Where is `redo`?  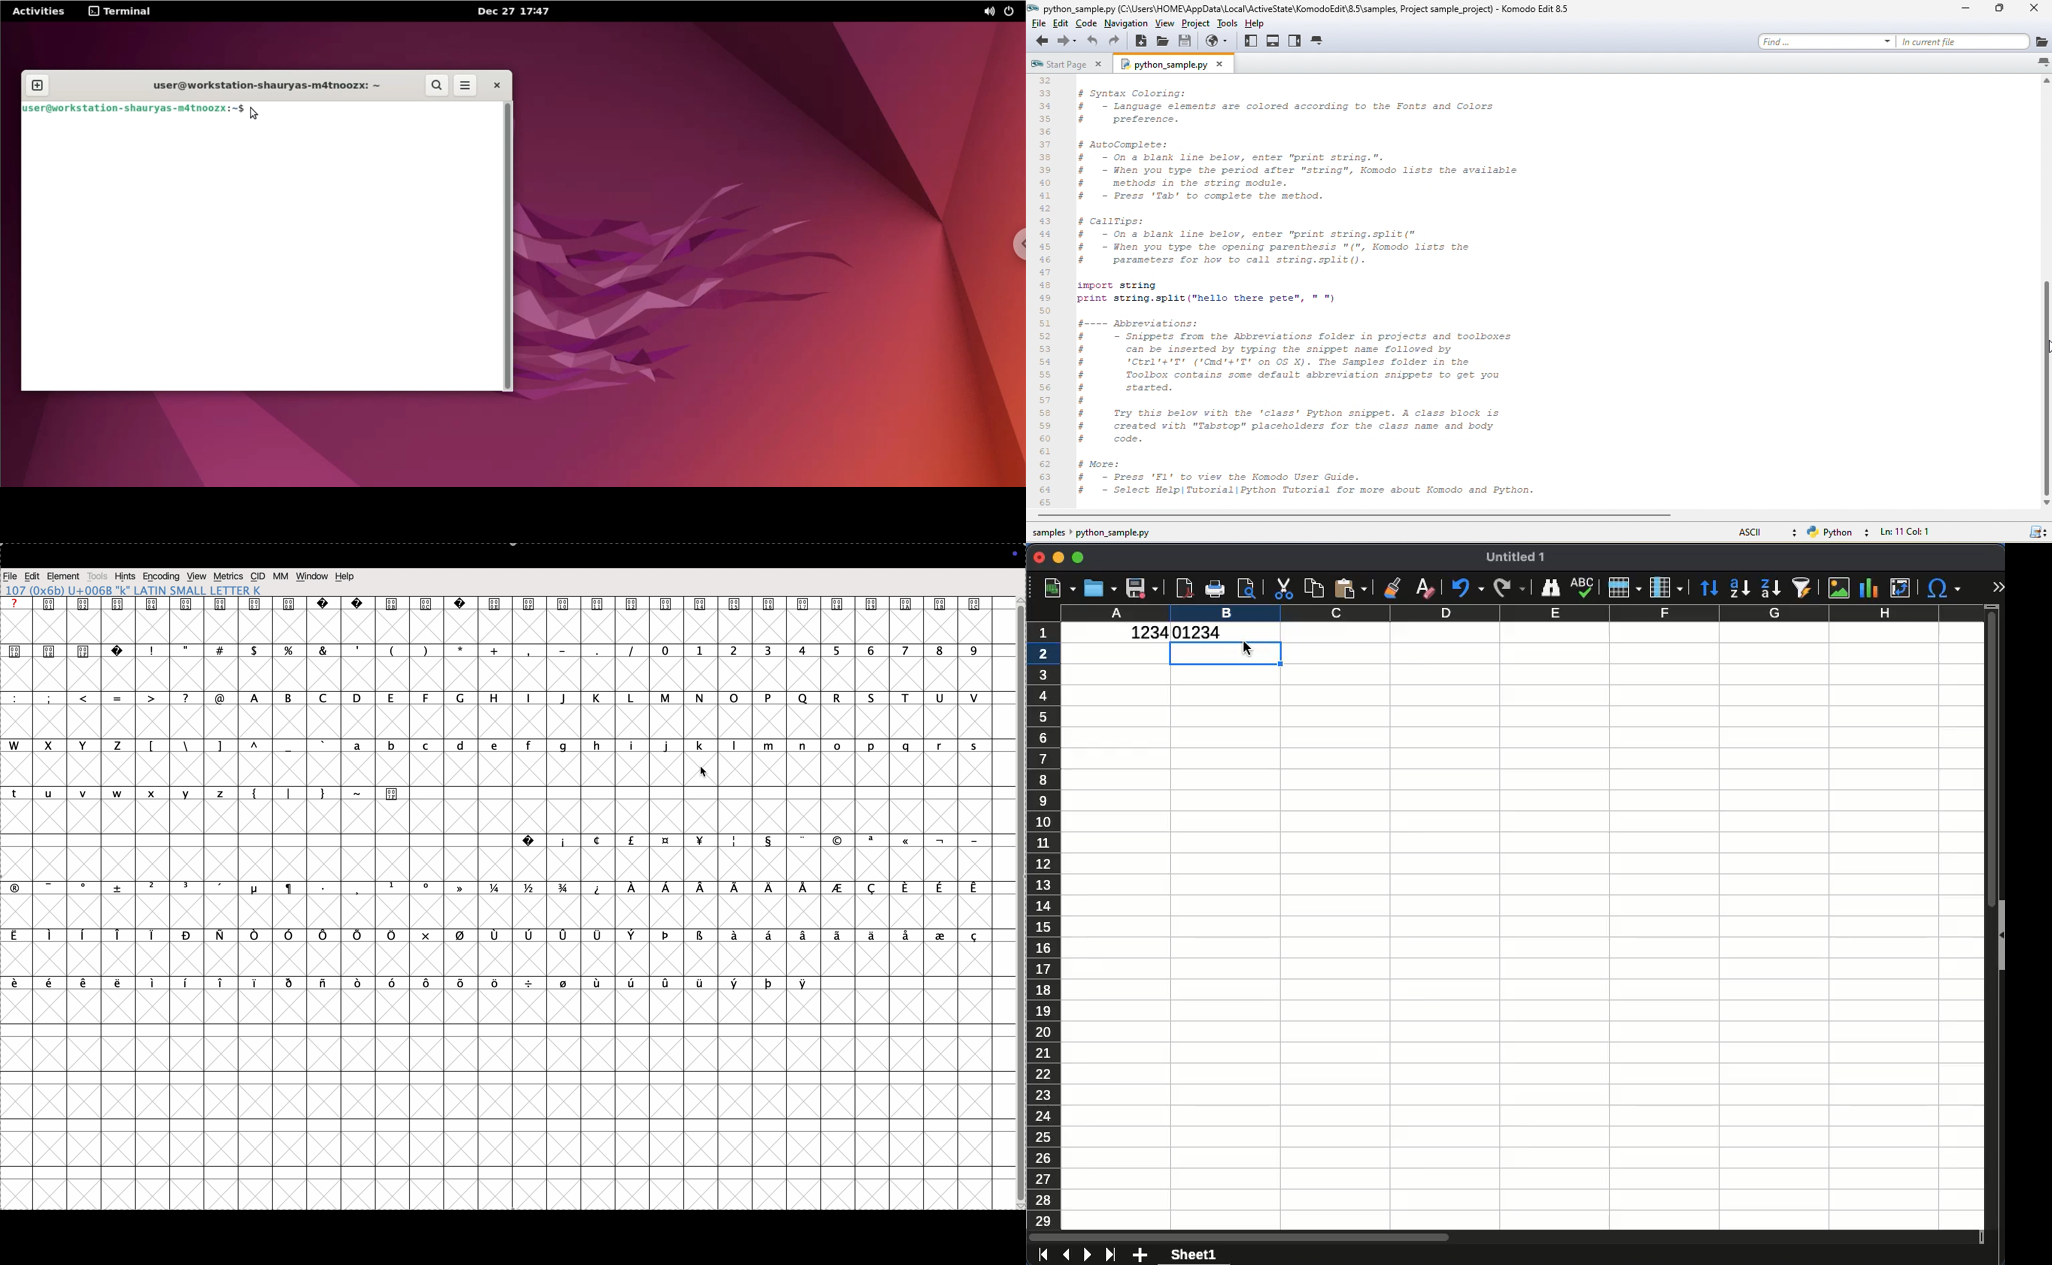 redo is located at coordinates (1118, 43).